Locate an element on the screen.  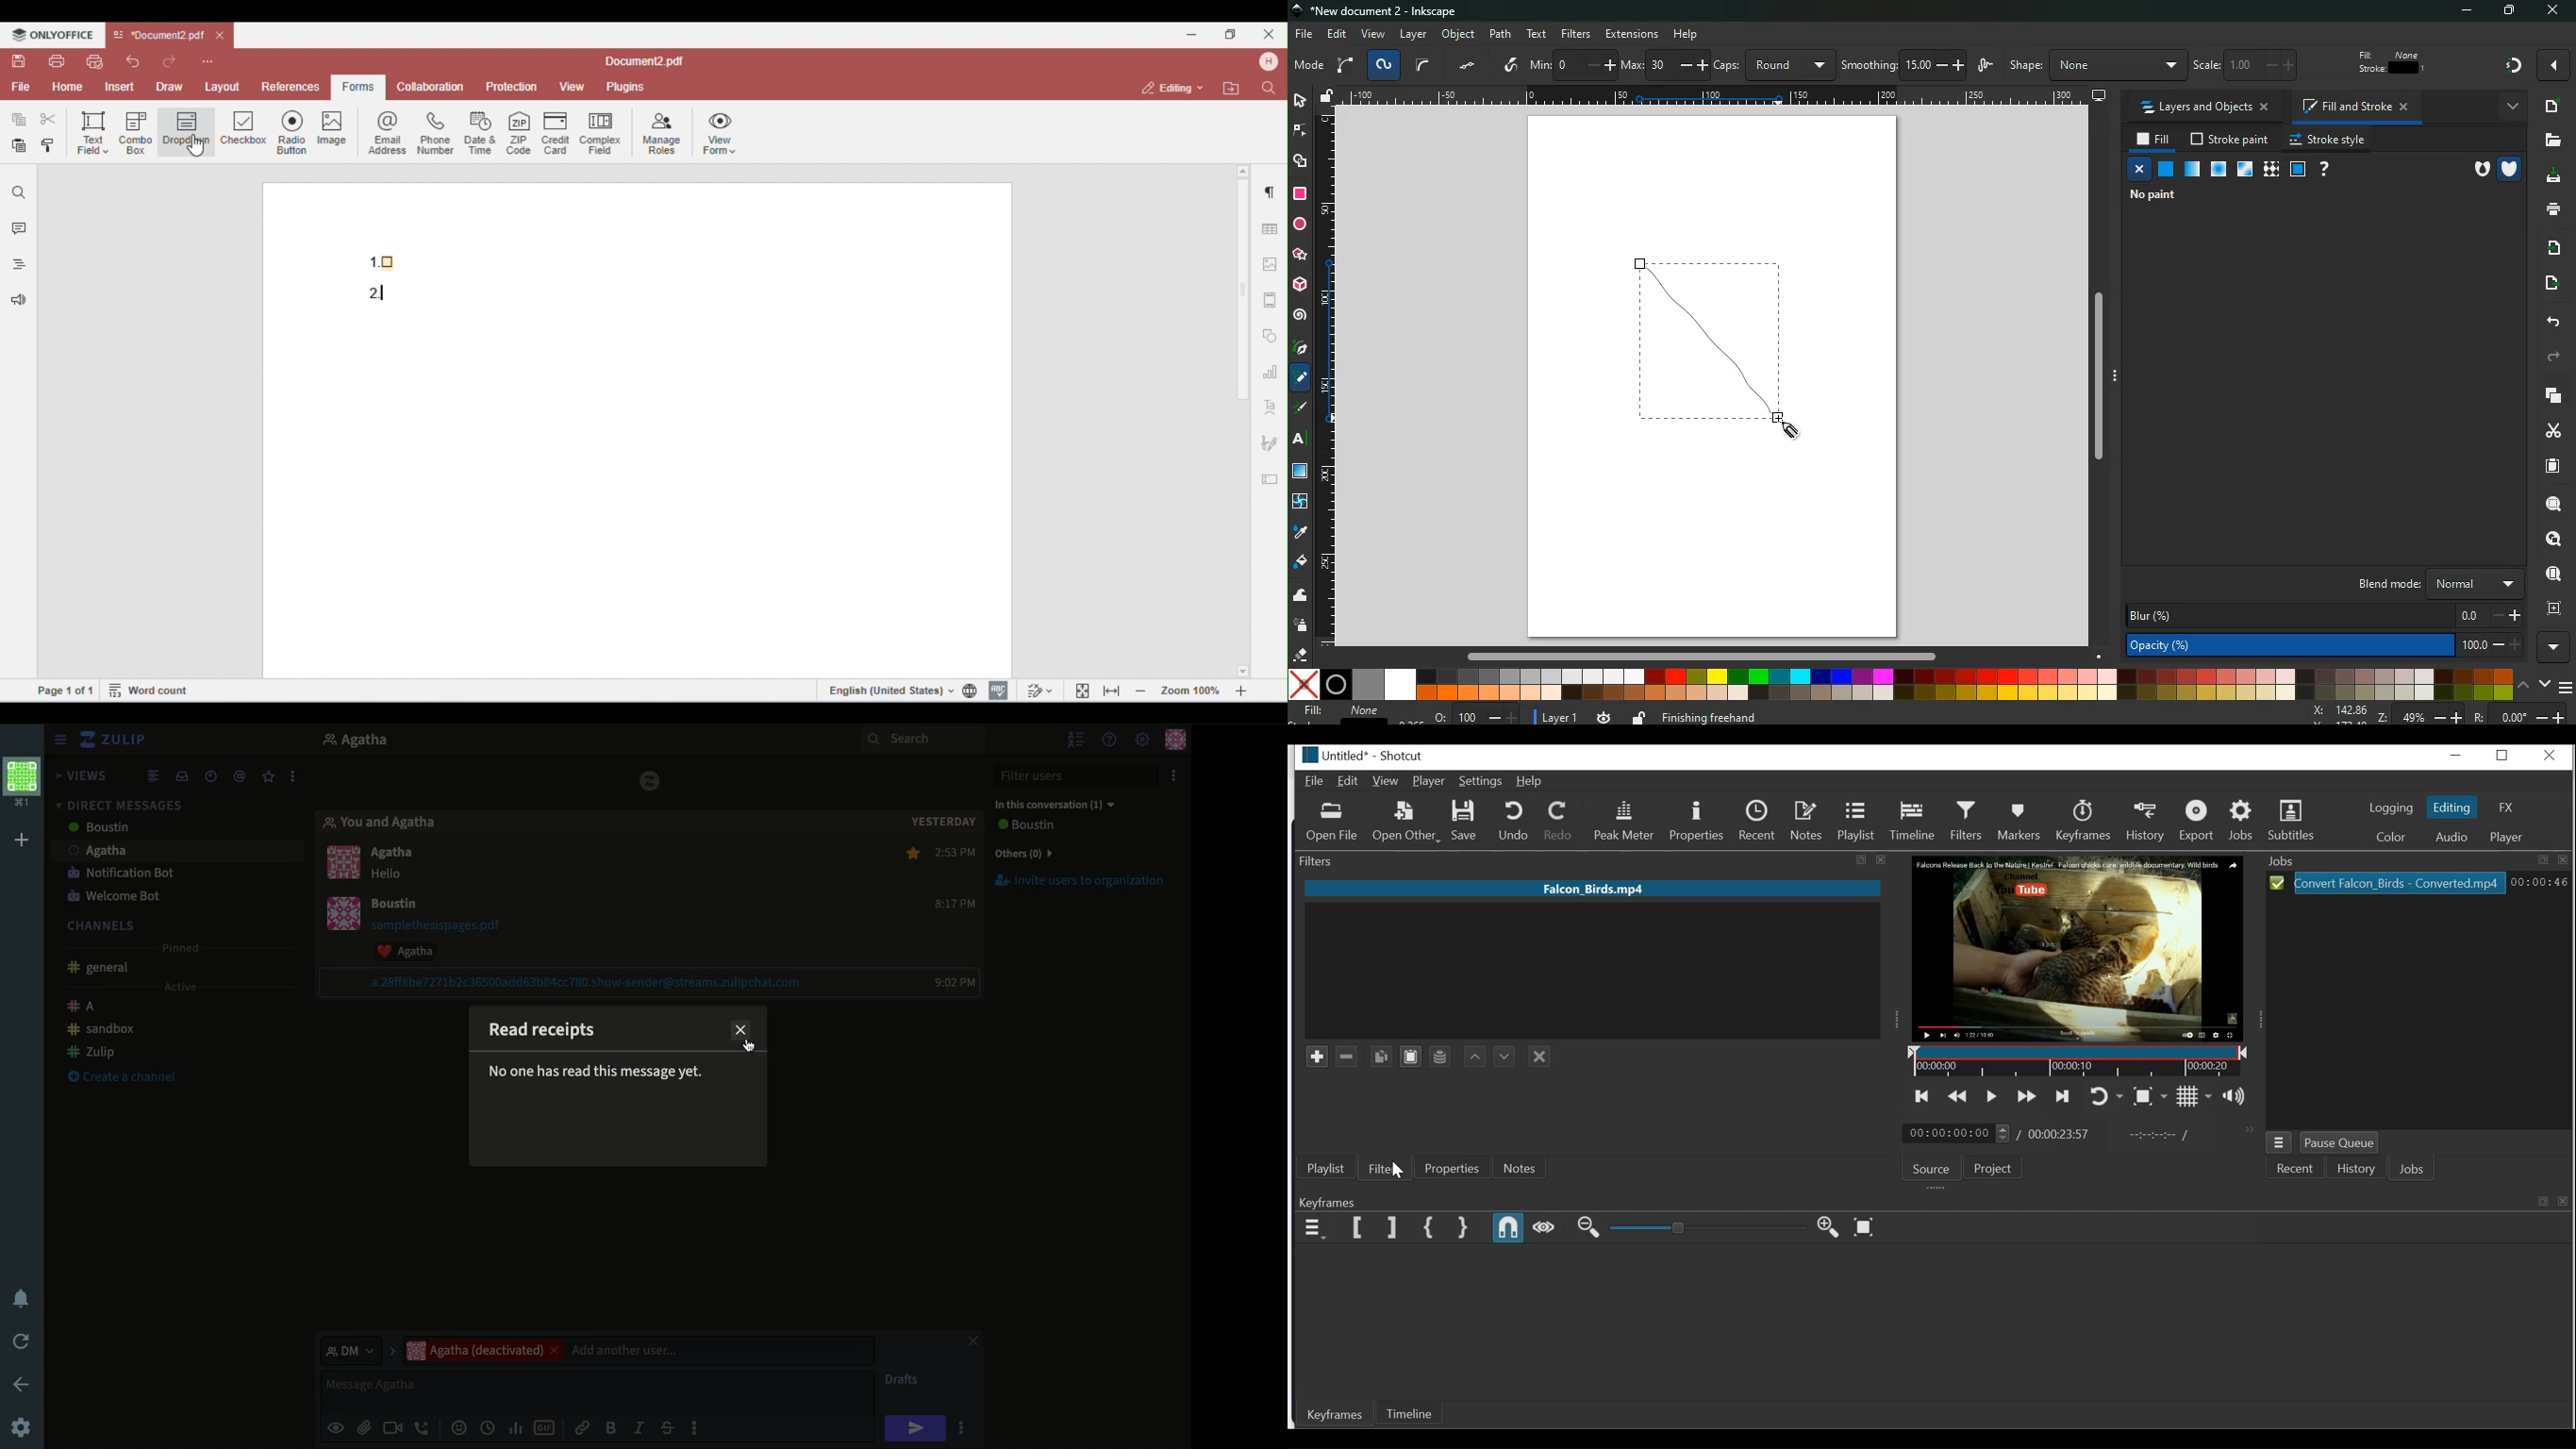
Send is located at coordinates (916, 1428).